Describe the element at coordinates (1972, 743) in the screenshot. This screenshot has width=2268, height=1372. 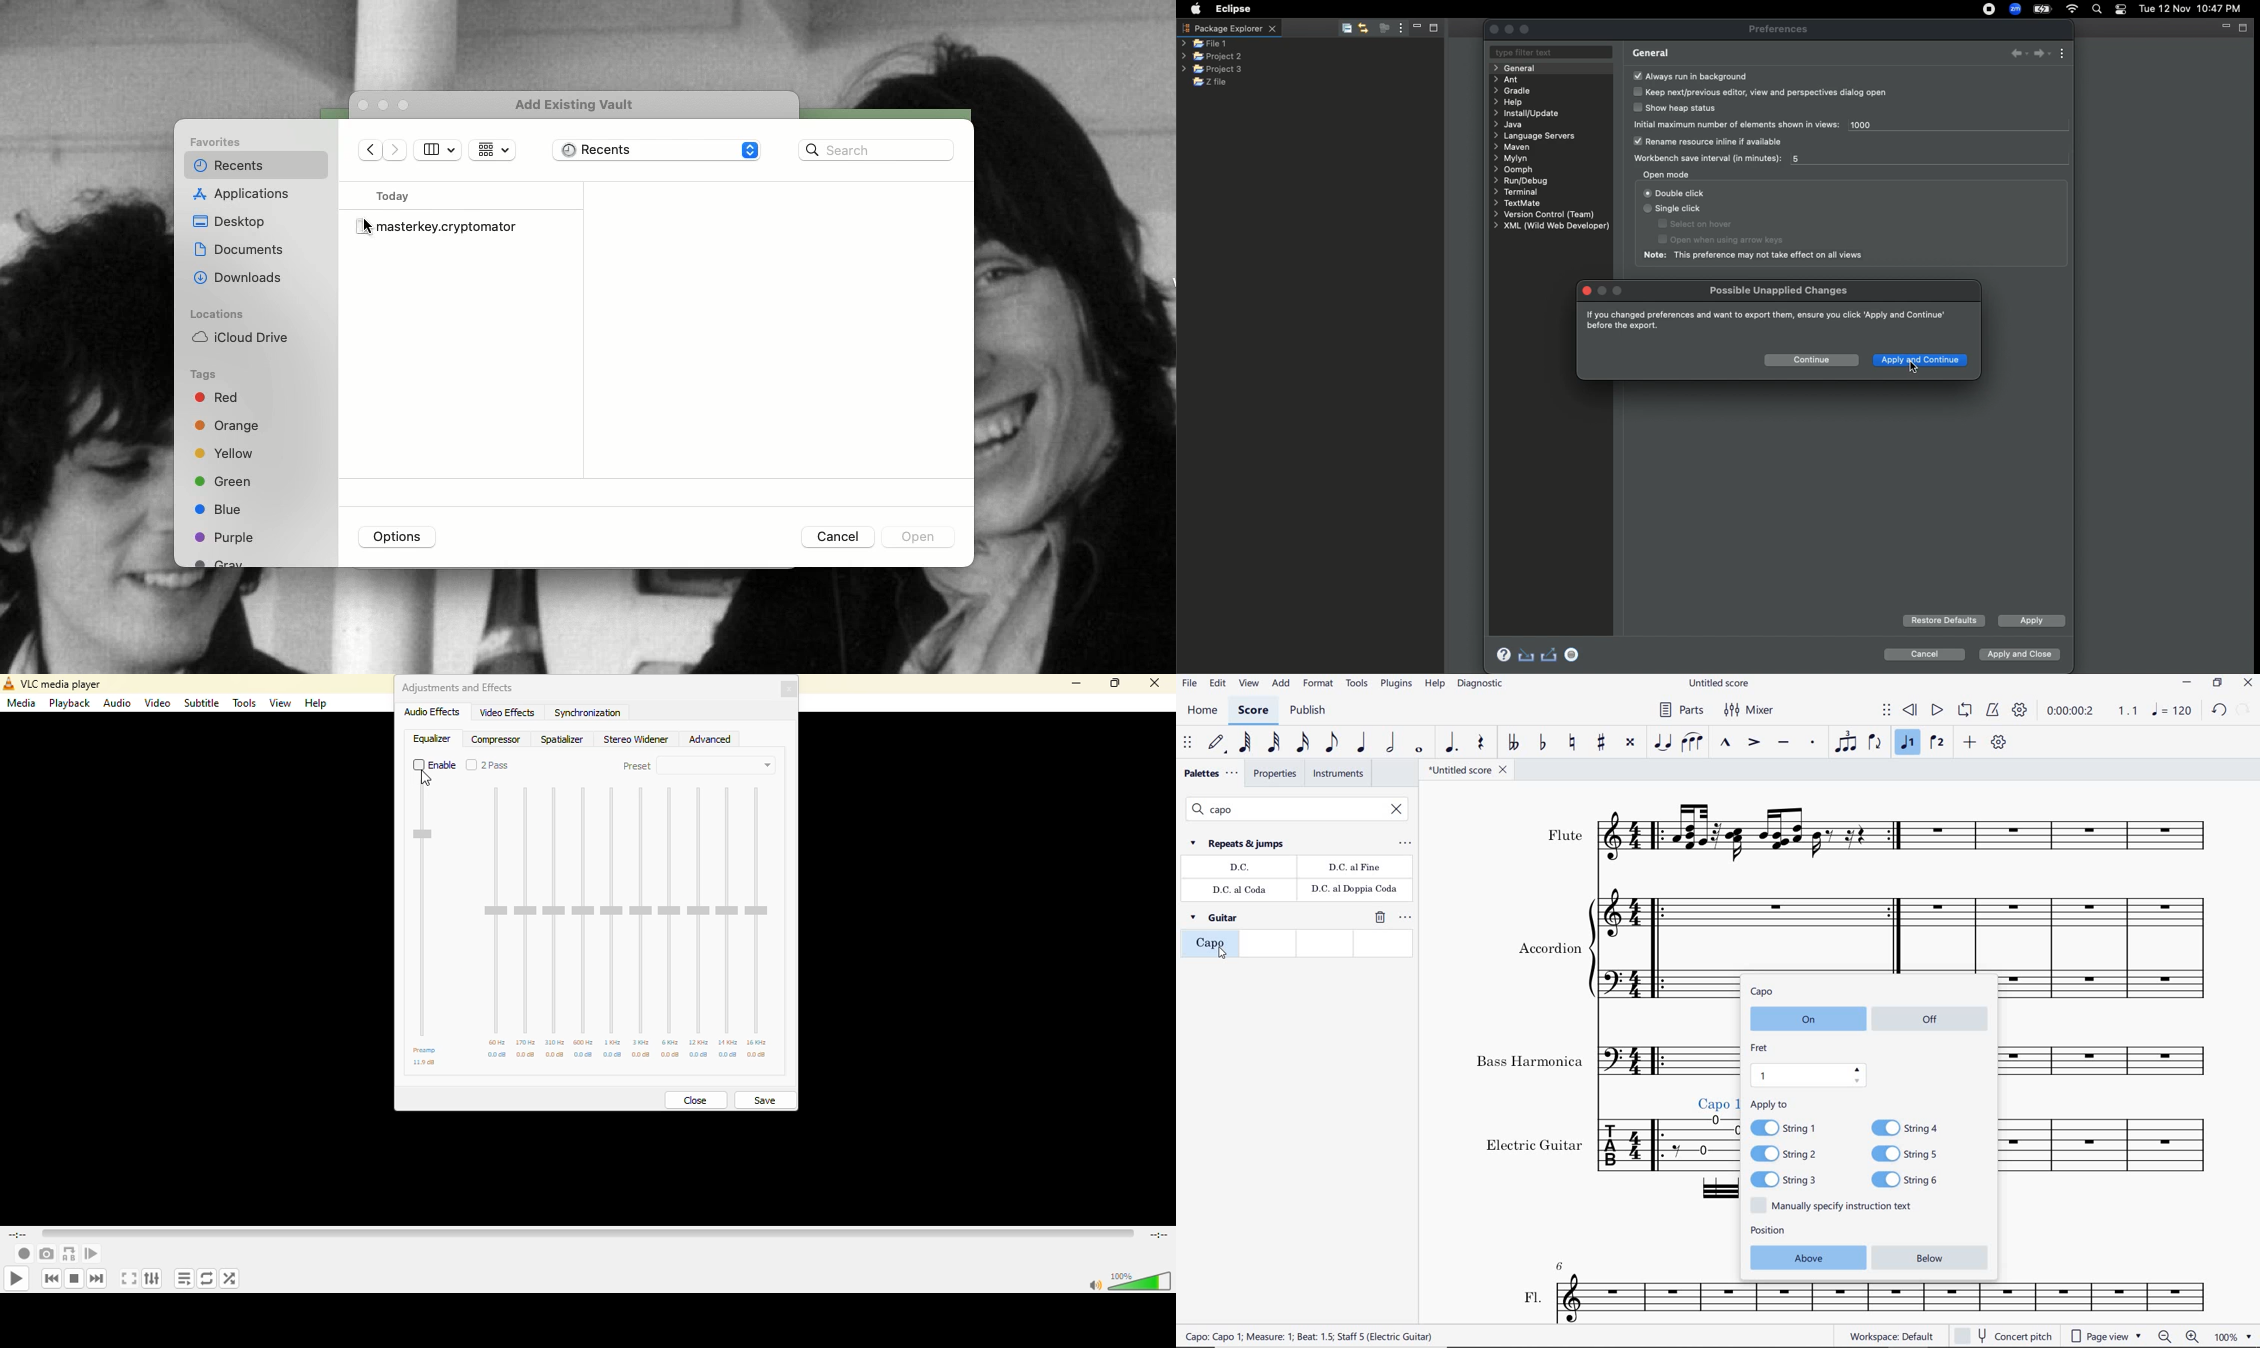
I see `add` at that location.